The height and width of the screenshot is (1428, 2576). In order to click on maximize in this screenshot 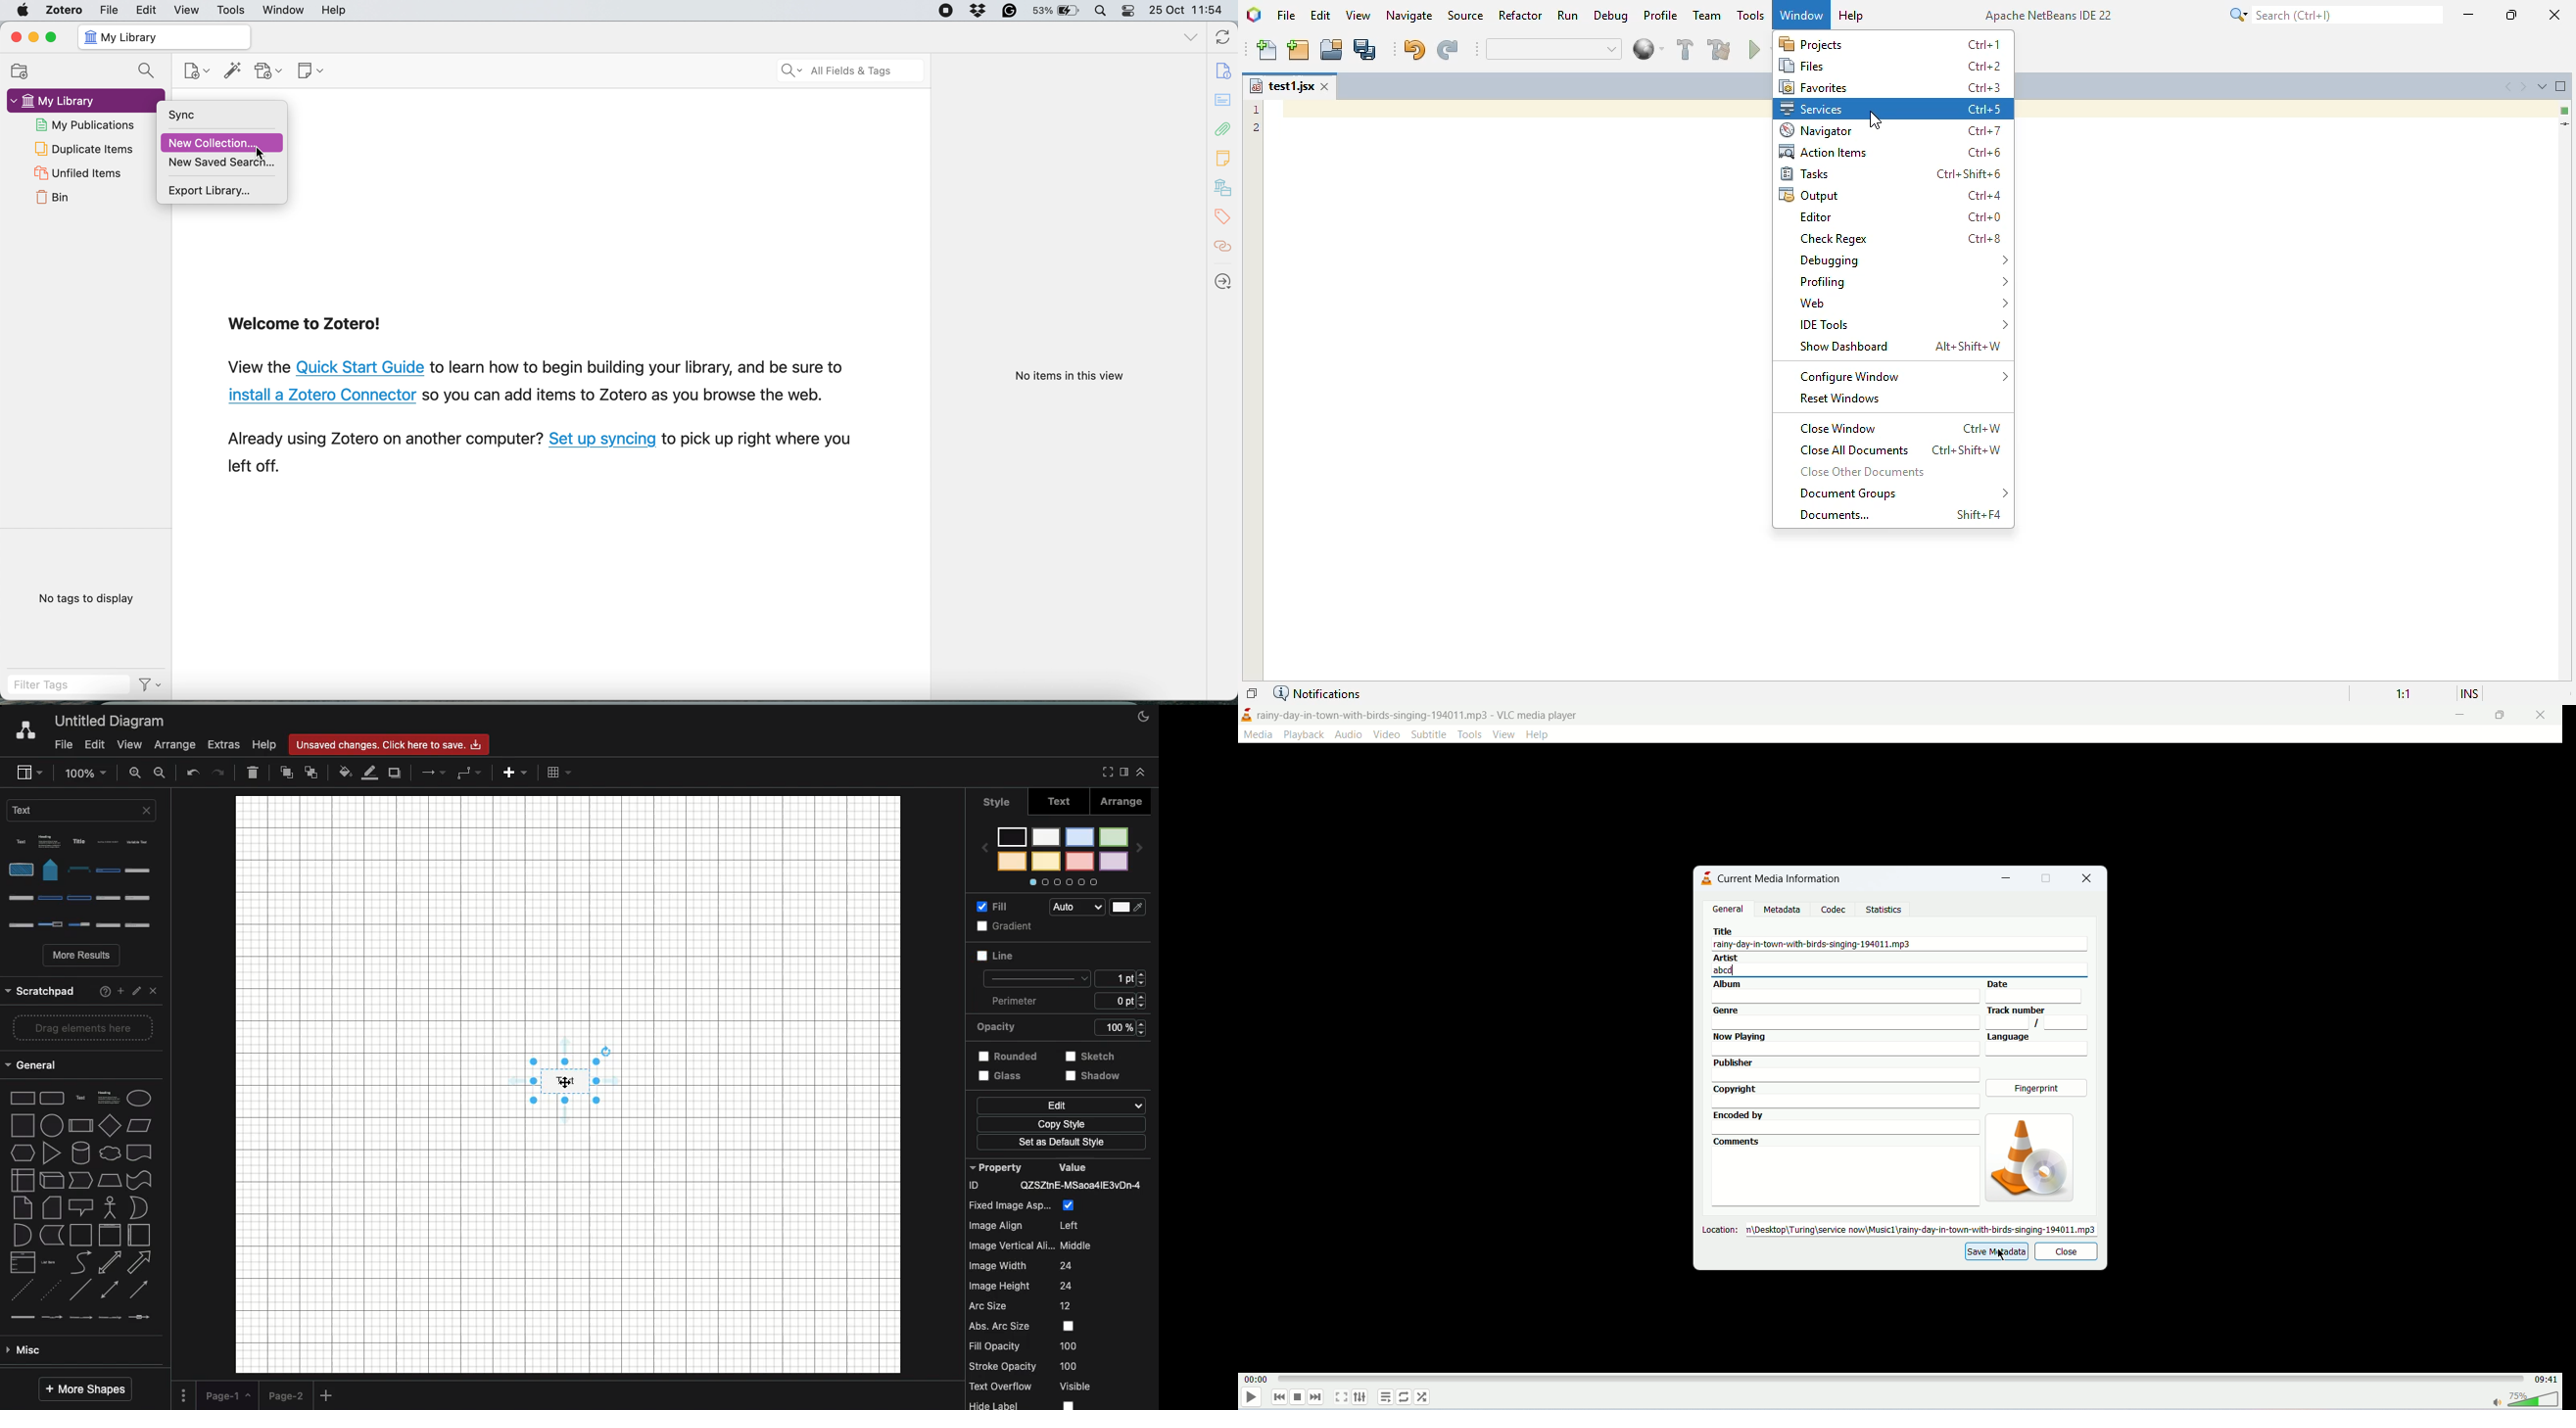, I will do `click(2502, 717)`.